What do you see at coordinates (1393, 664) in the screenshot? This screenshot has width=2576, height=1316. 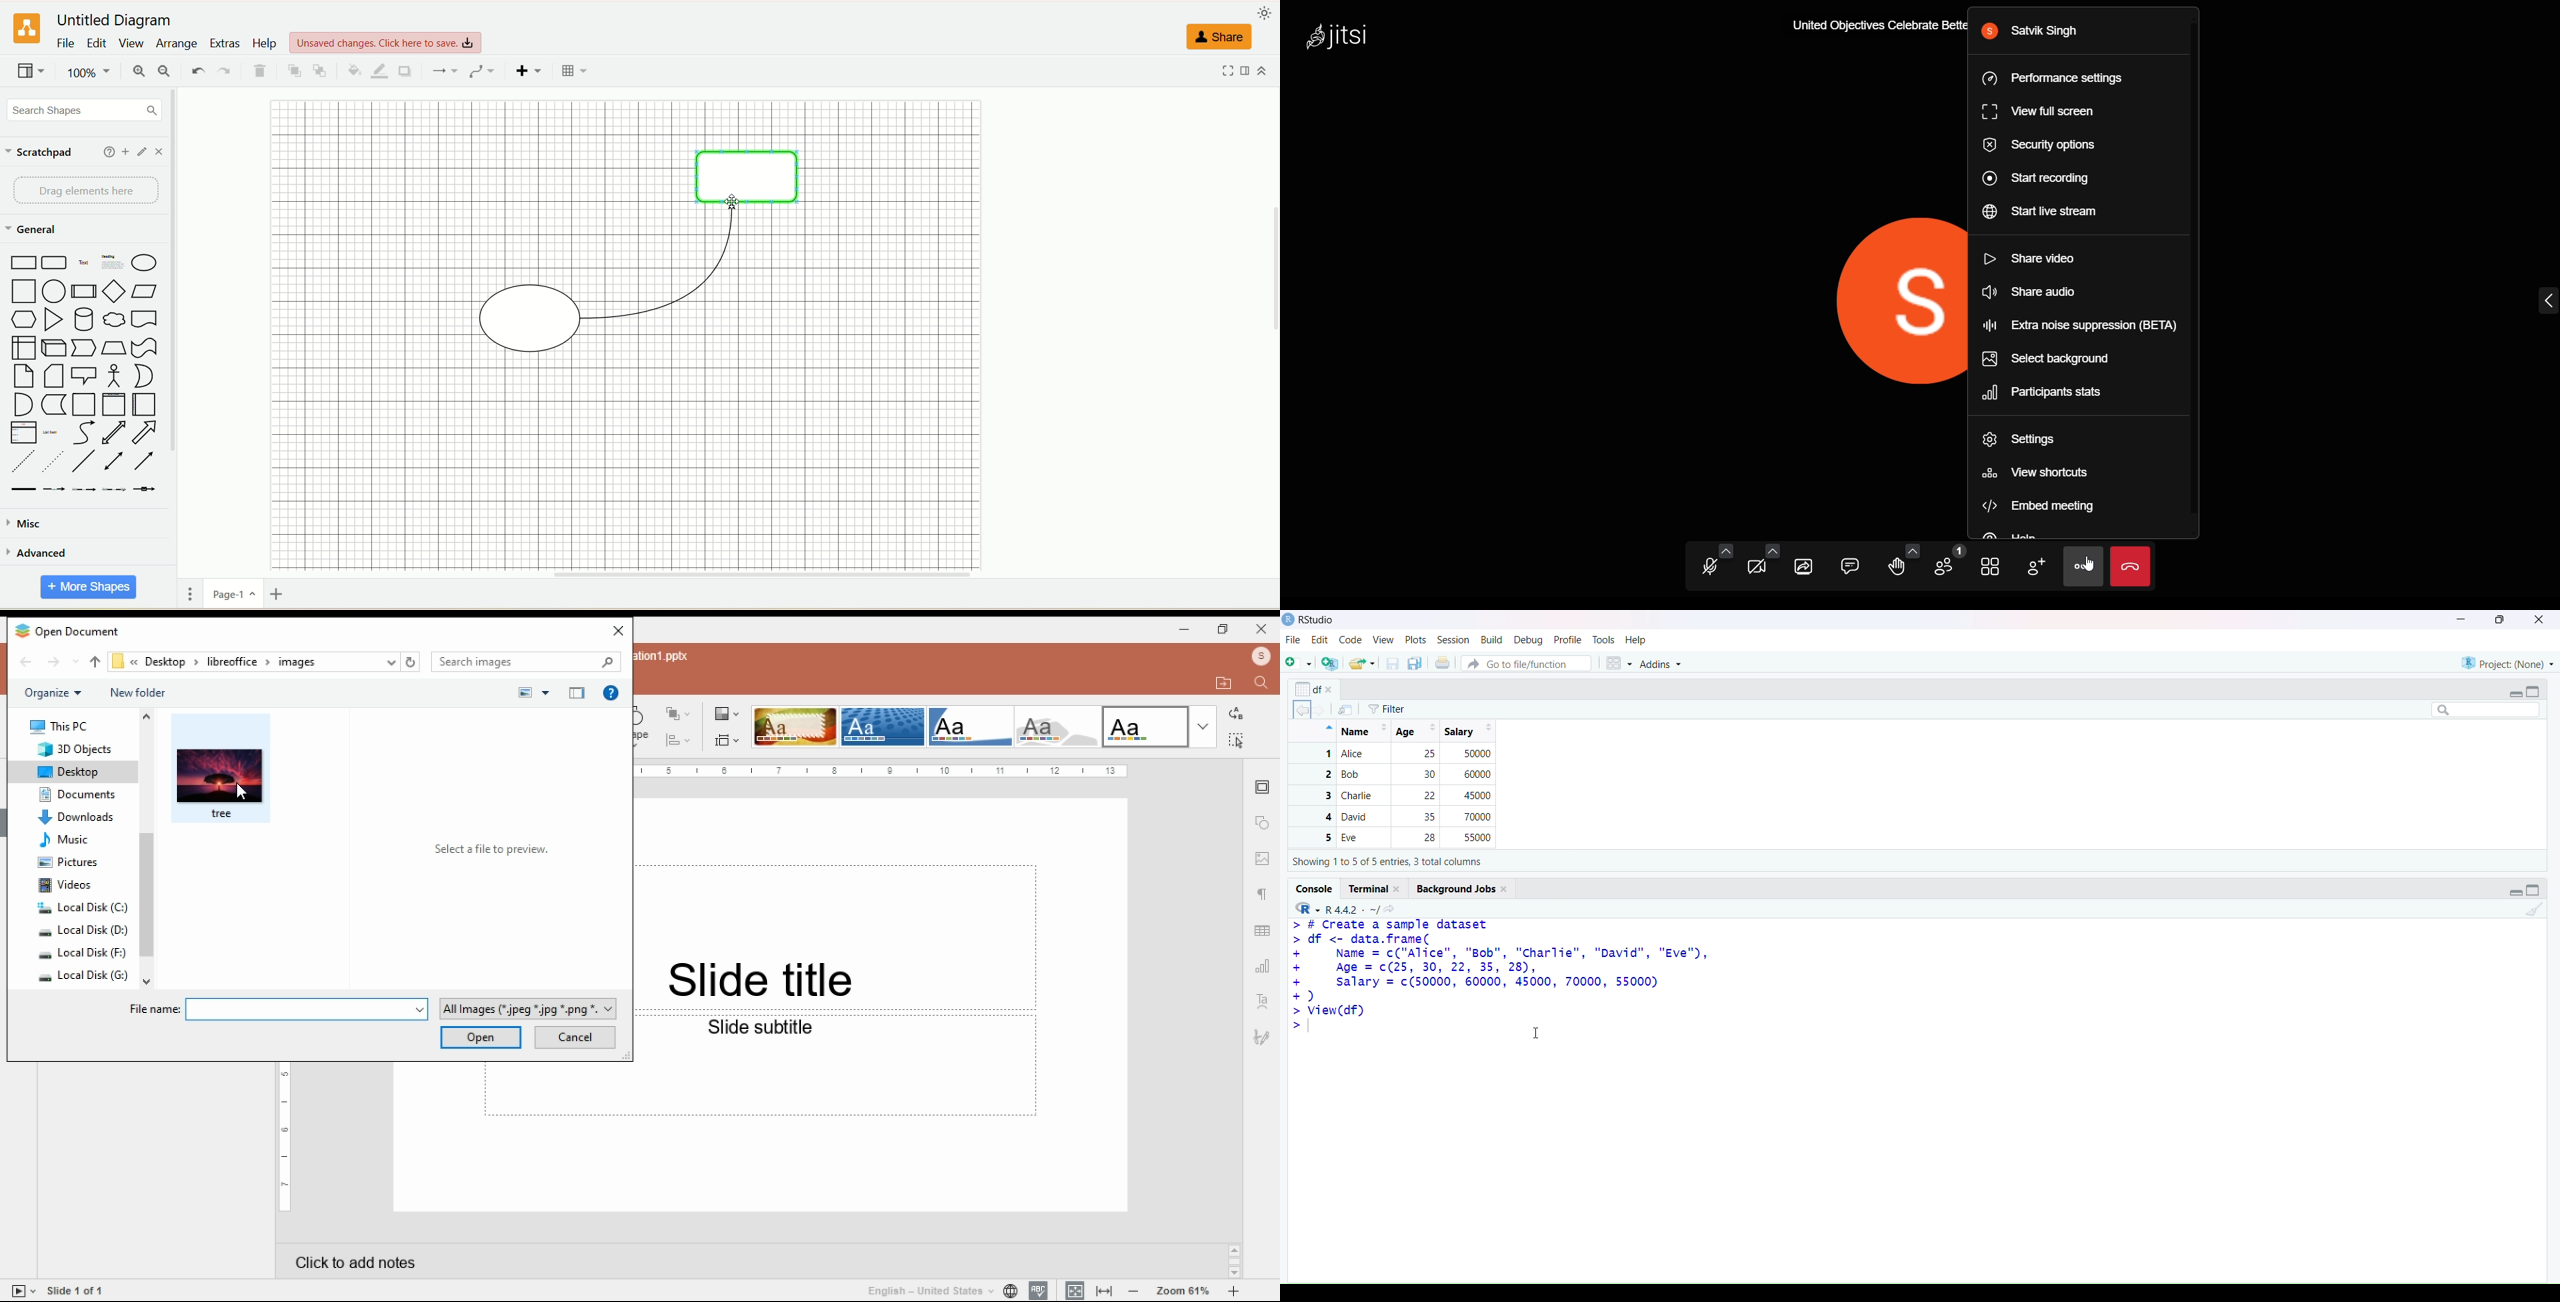 I see `save current documents` at bounding box center [1393, 664].